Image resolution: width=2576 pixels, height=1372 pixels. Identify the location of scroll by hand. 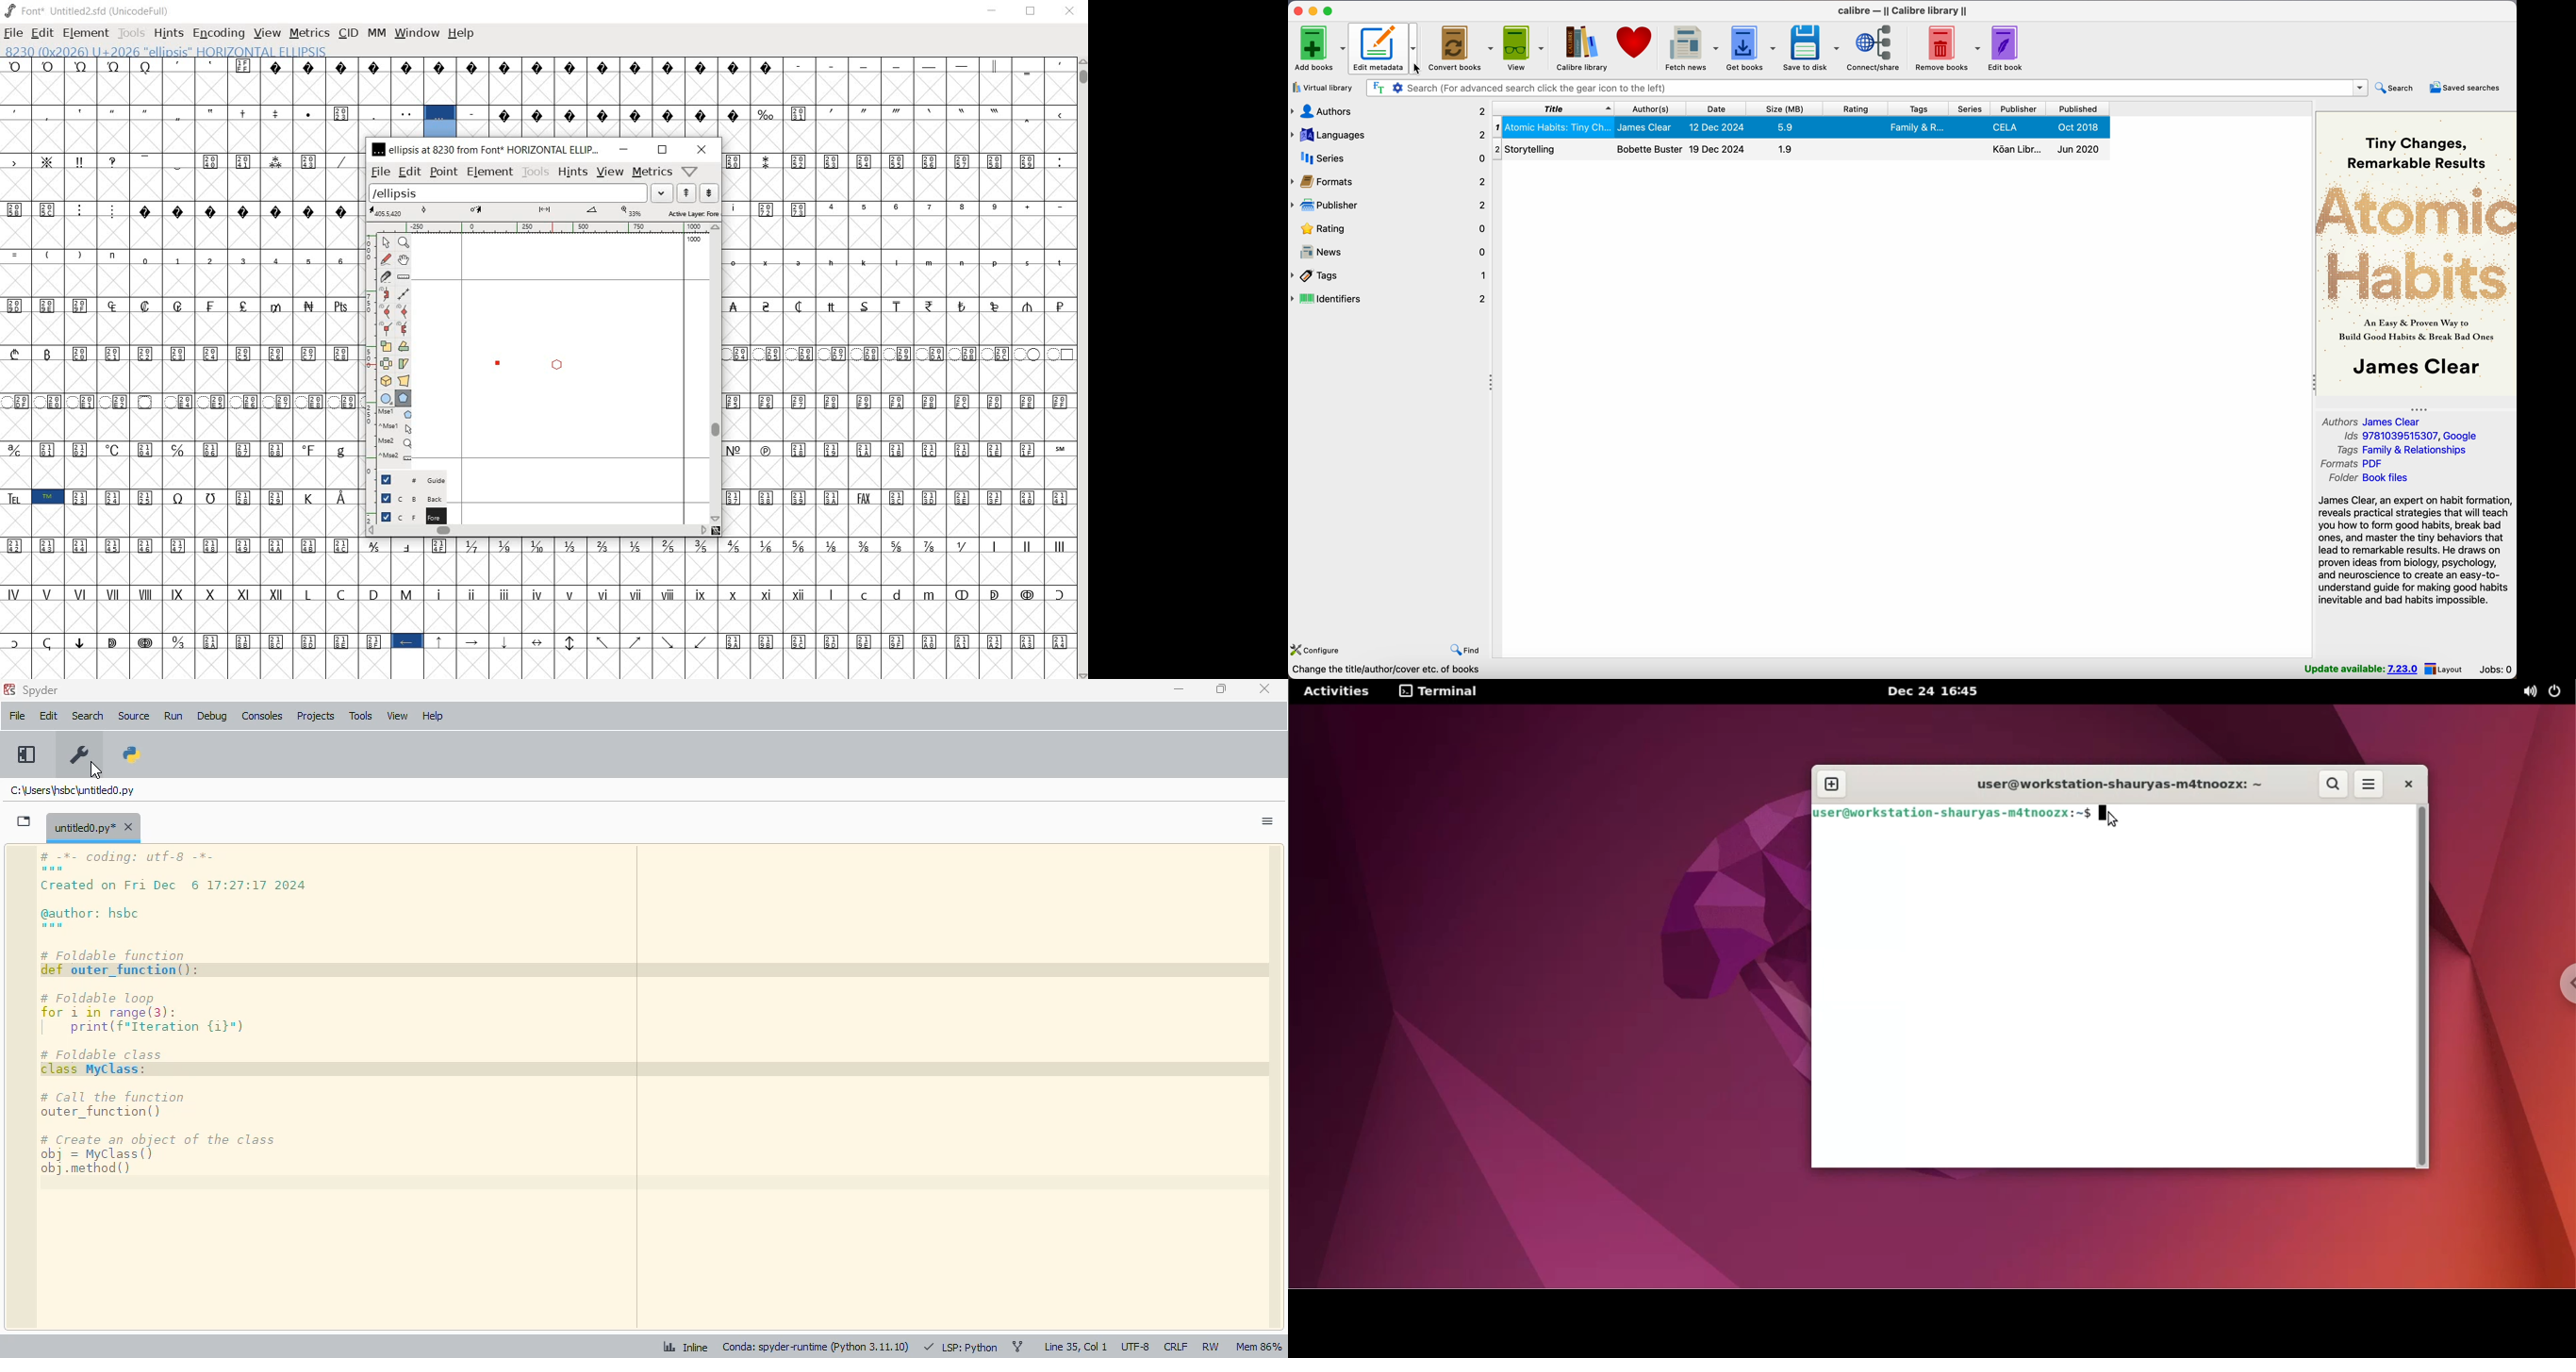
(405, 261).